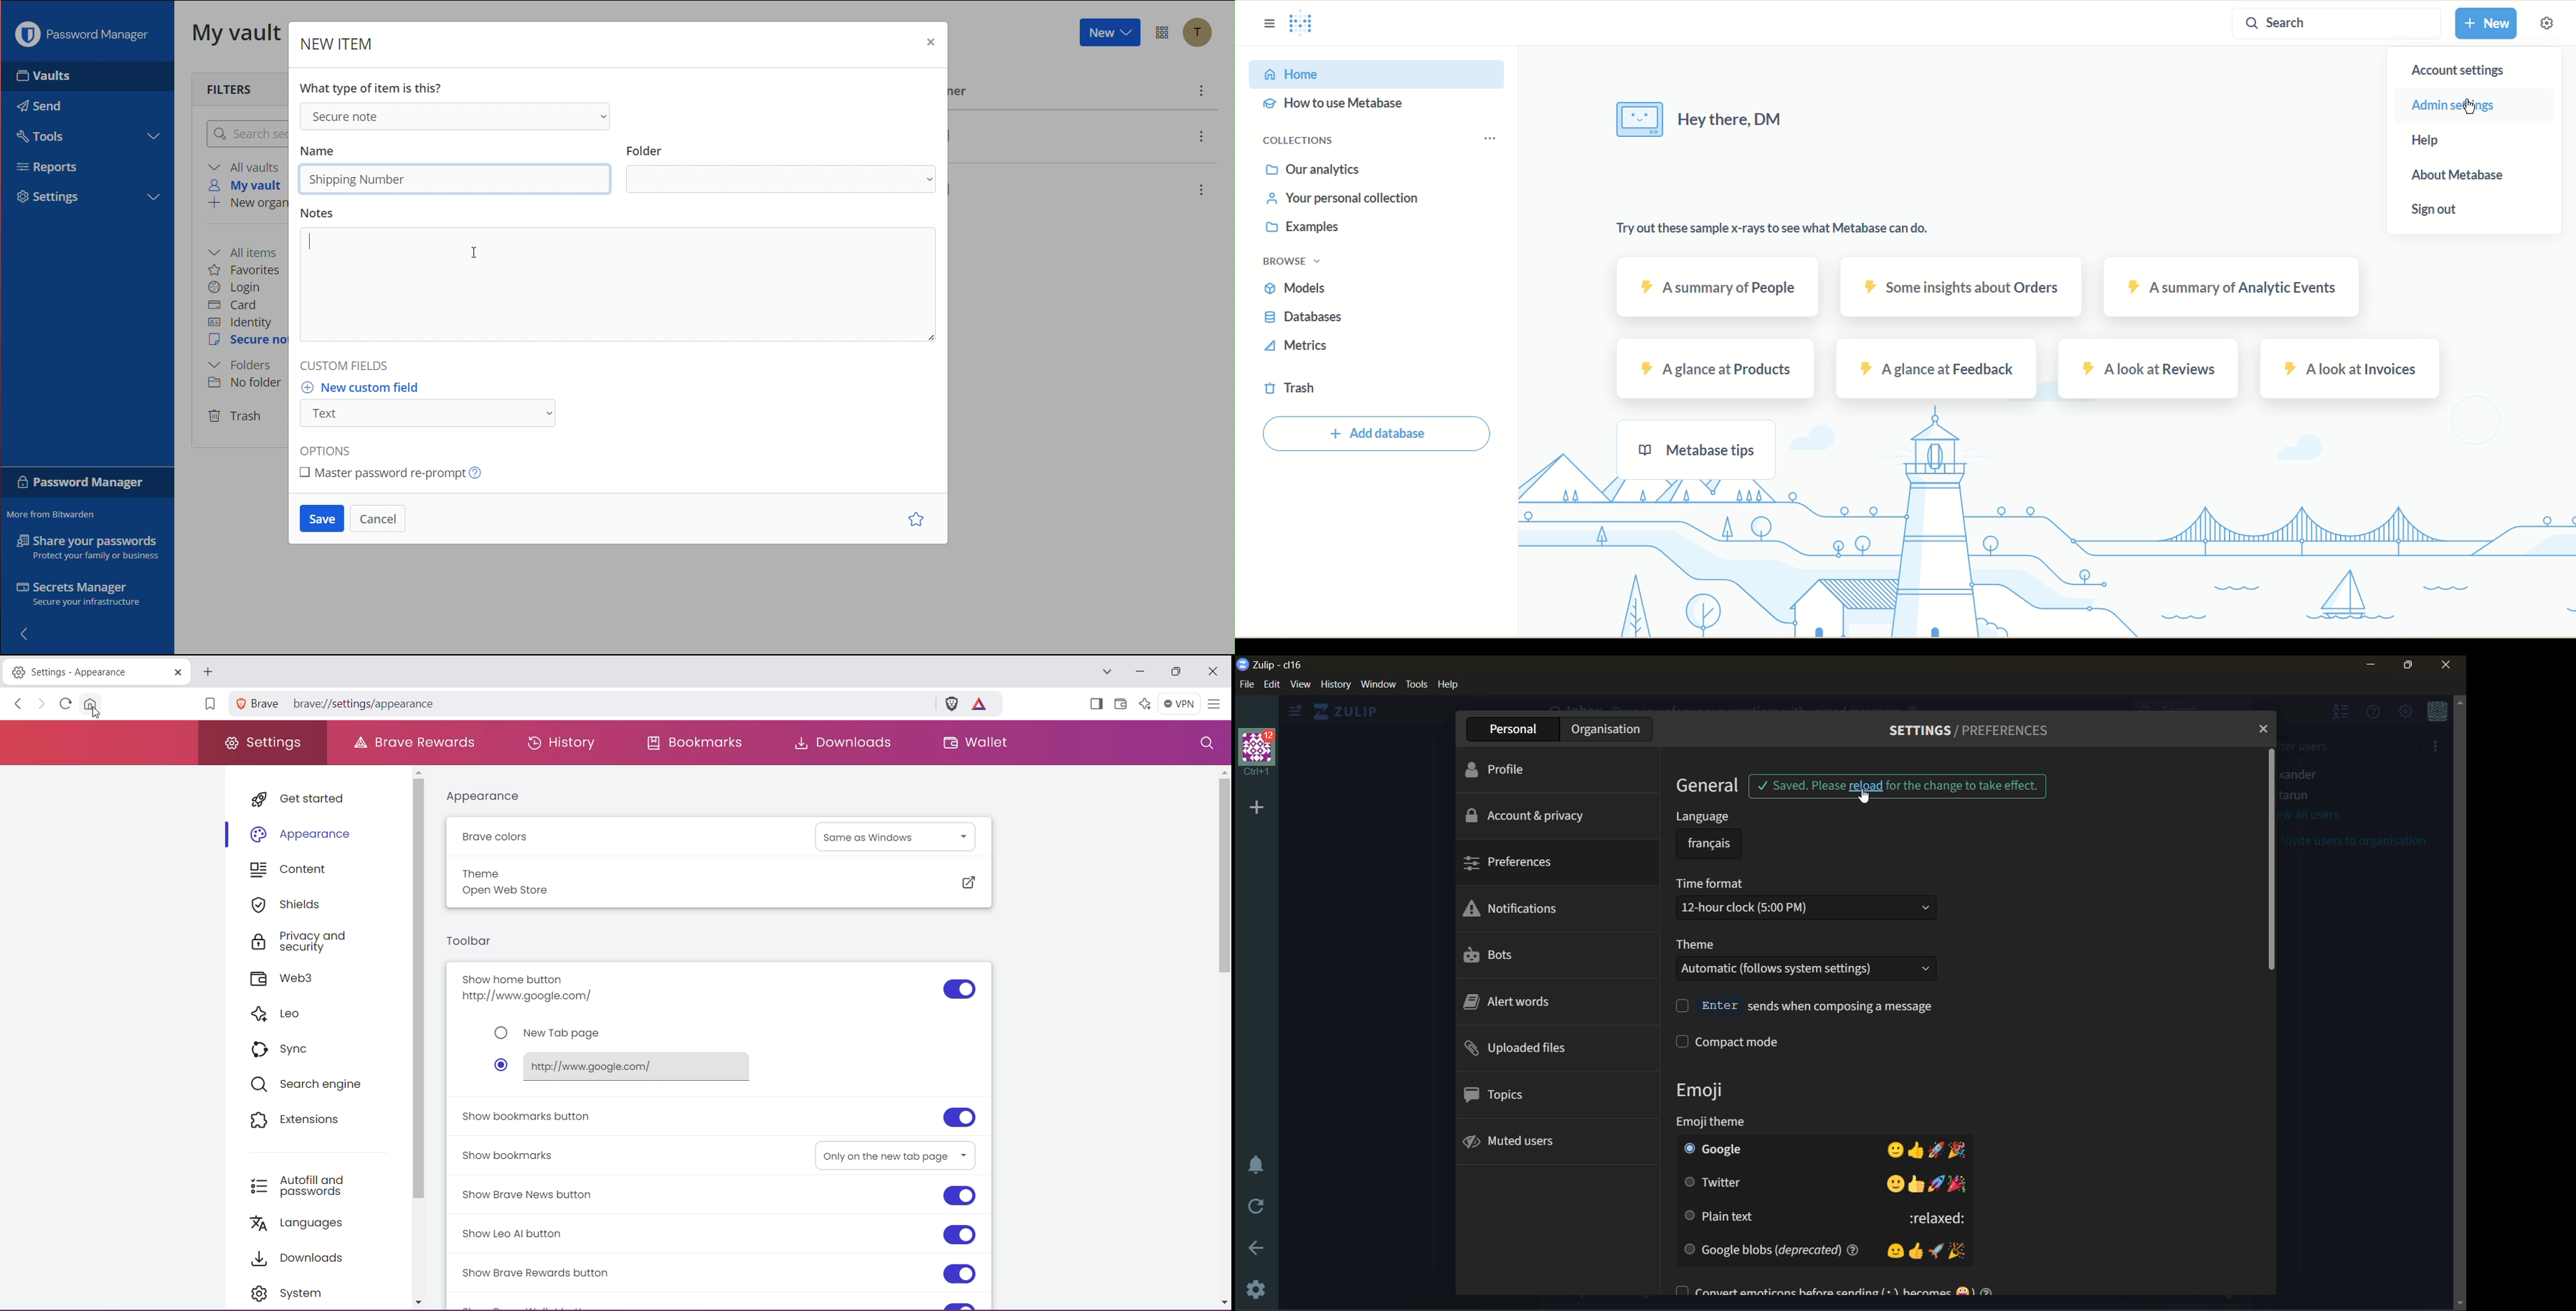 This screenshot has width=2576, height=1316. What do you see at coordinates (1899, 788) in the screenshot?
I see `language change notification` at bounding box center [1899, 788].